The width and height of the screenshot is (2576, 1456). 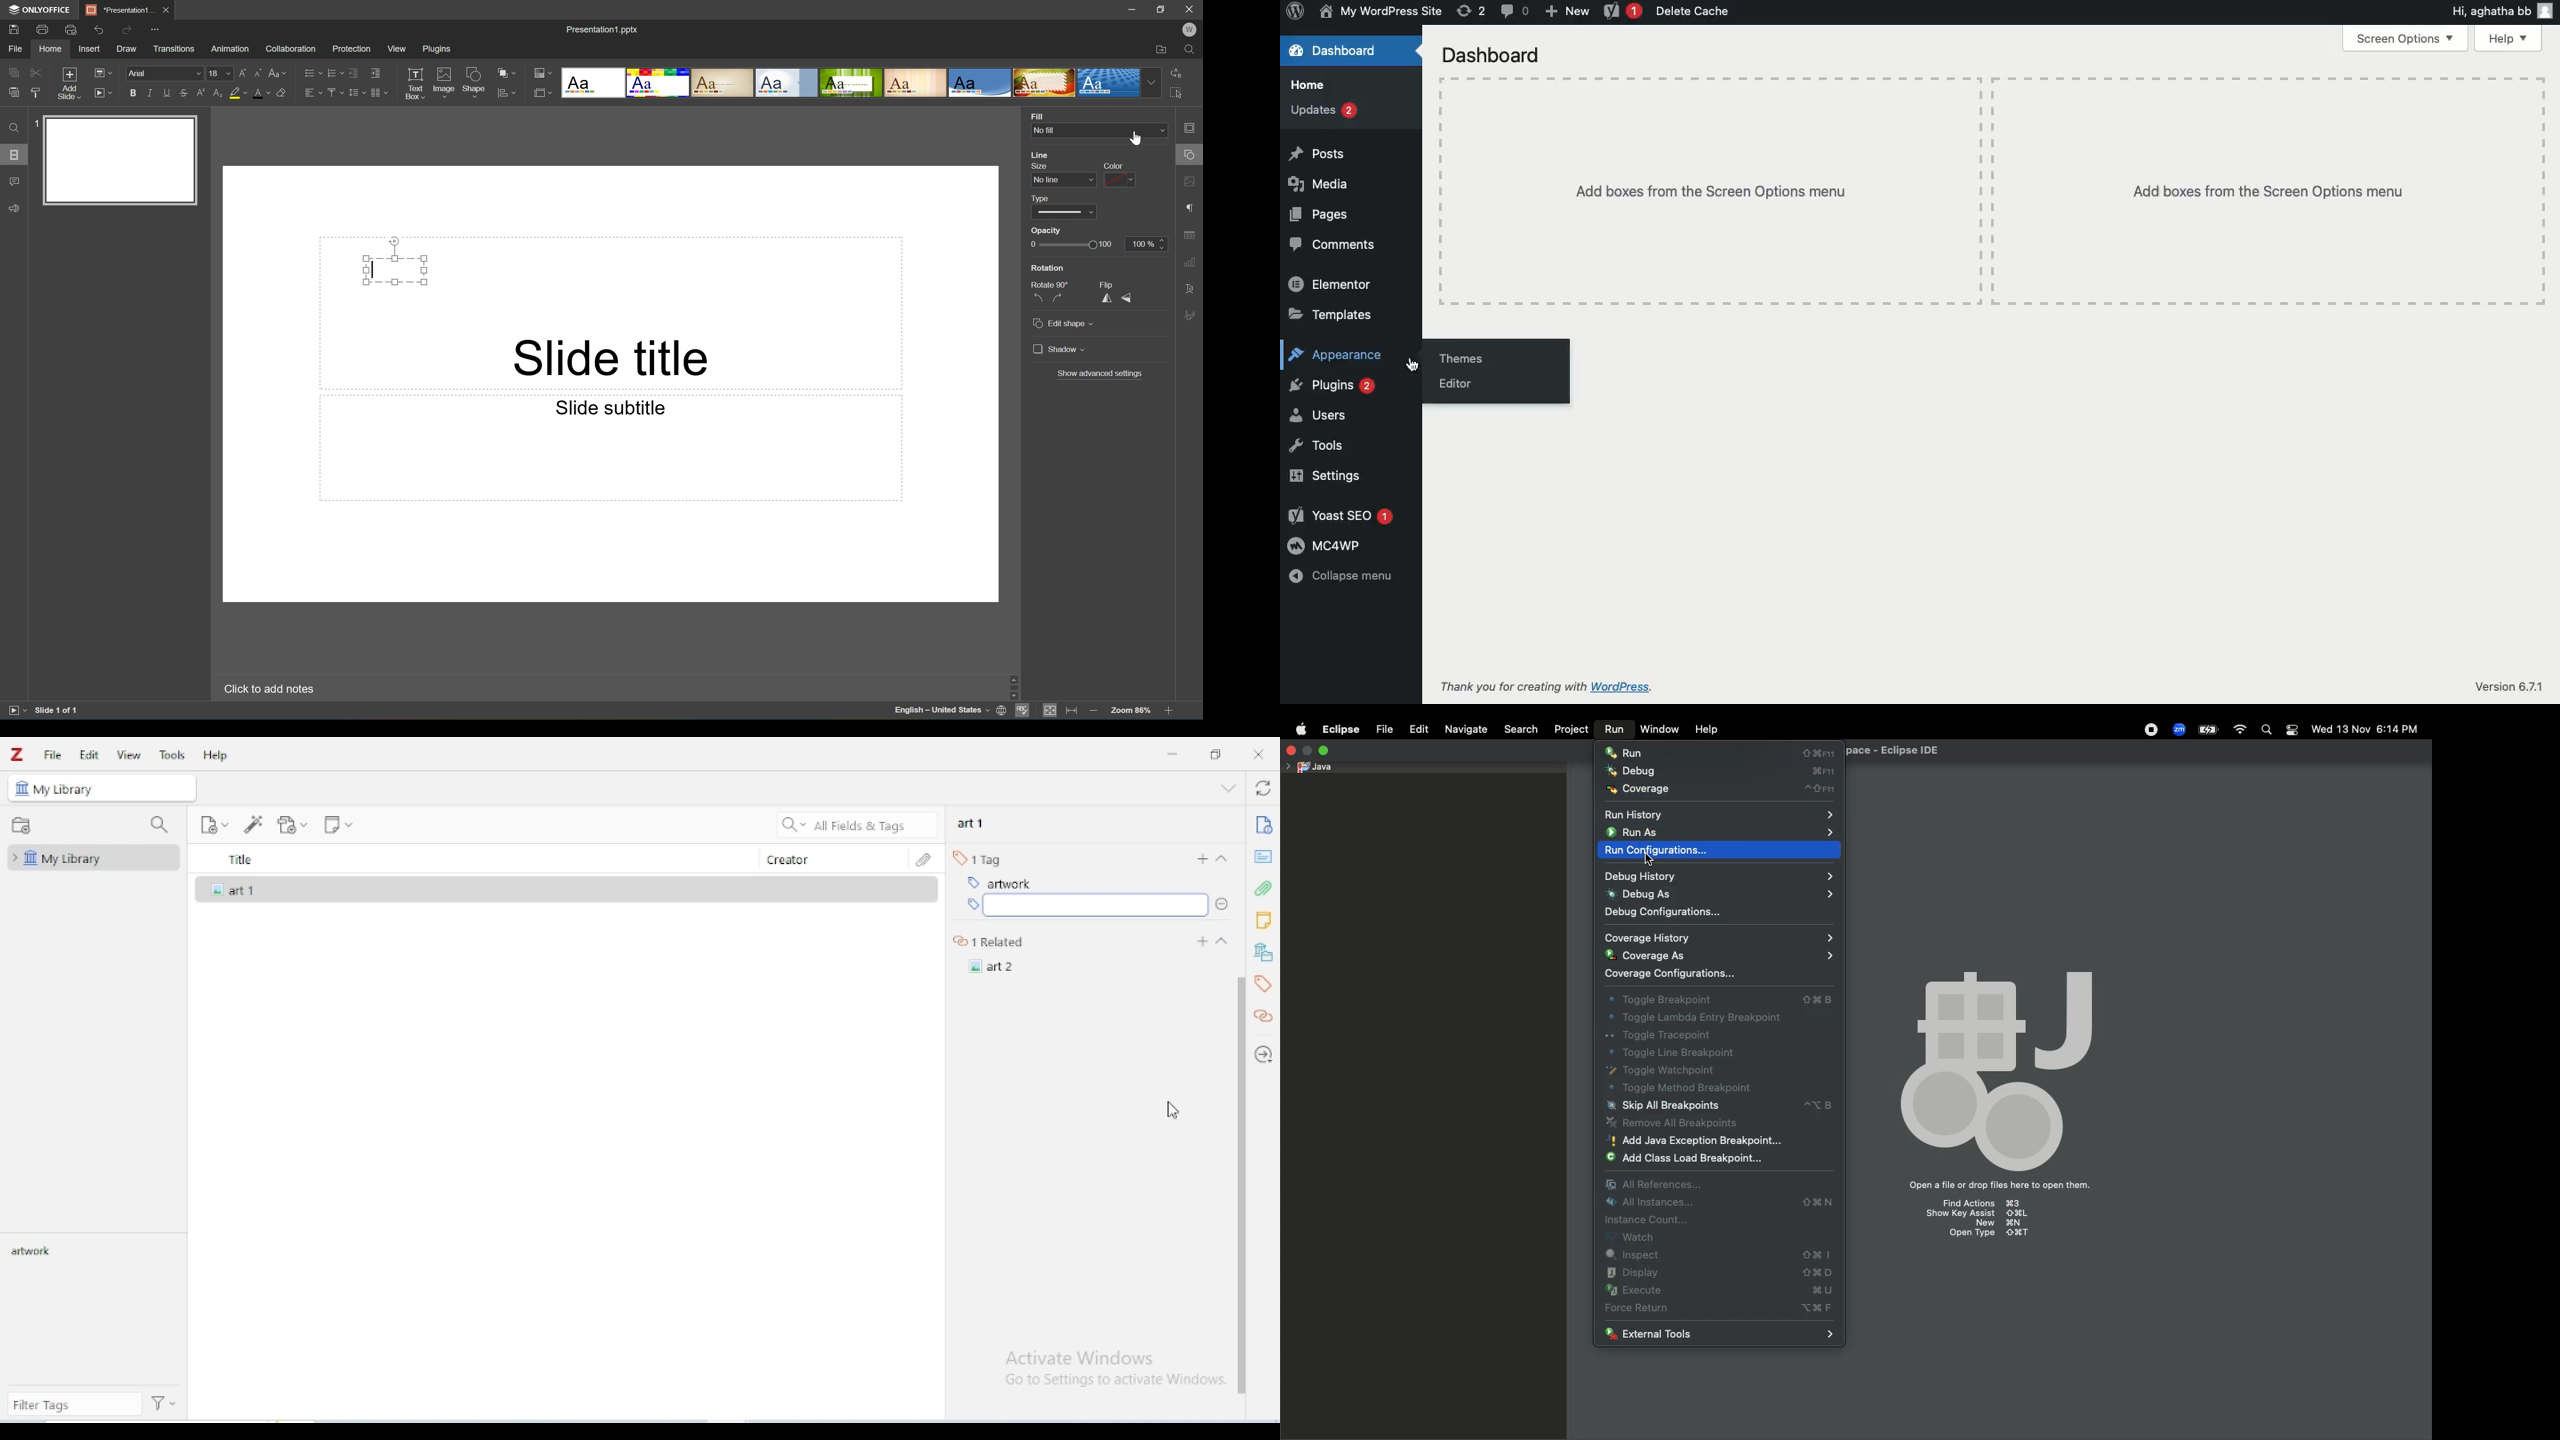 I want to click on Drop down, so click(x=1223, y=939).